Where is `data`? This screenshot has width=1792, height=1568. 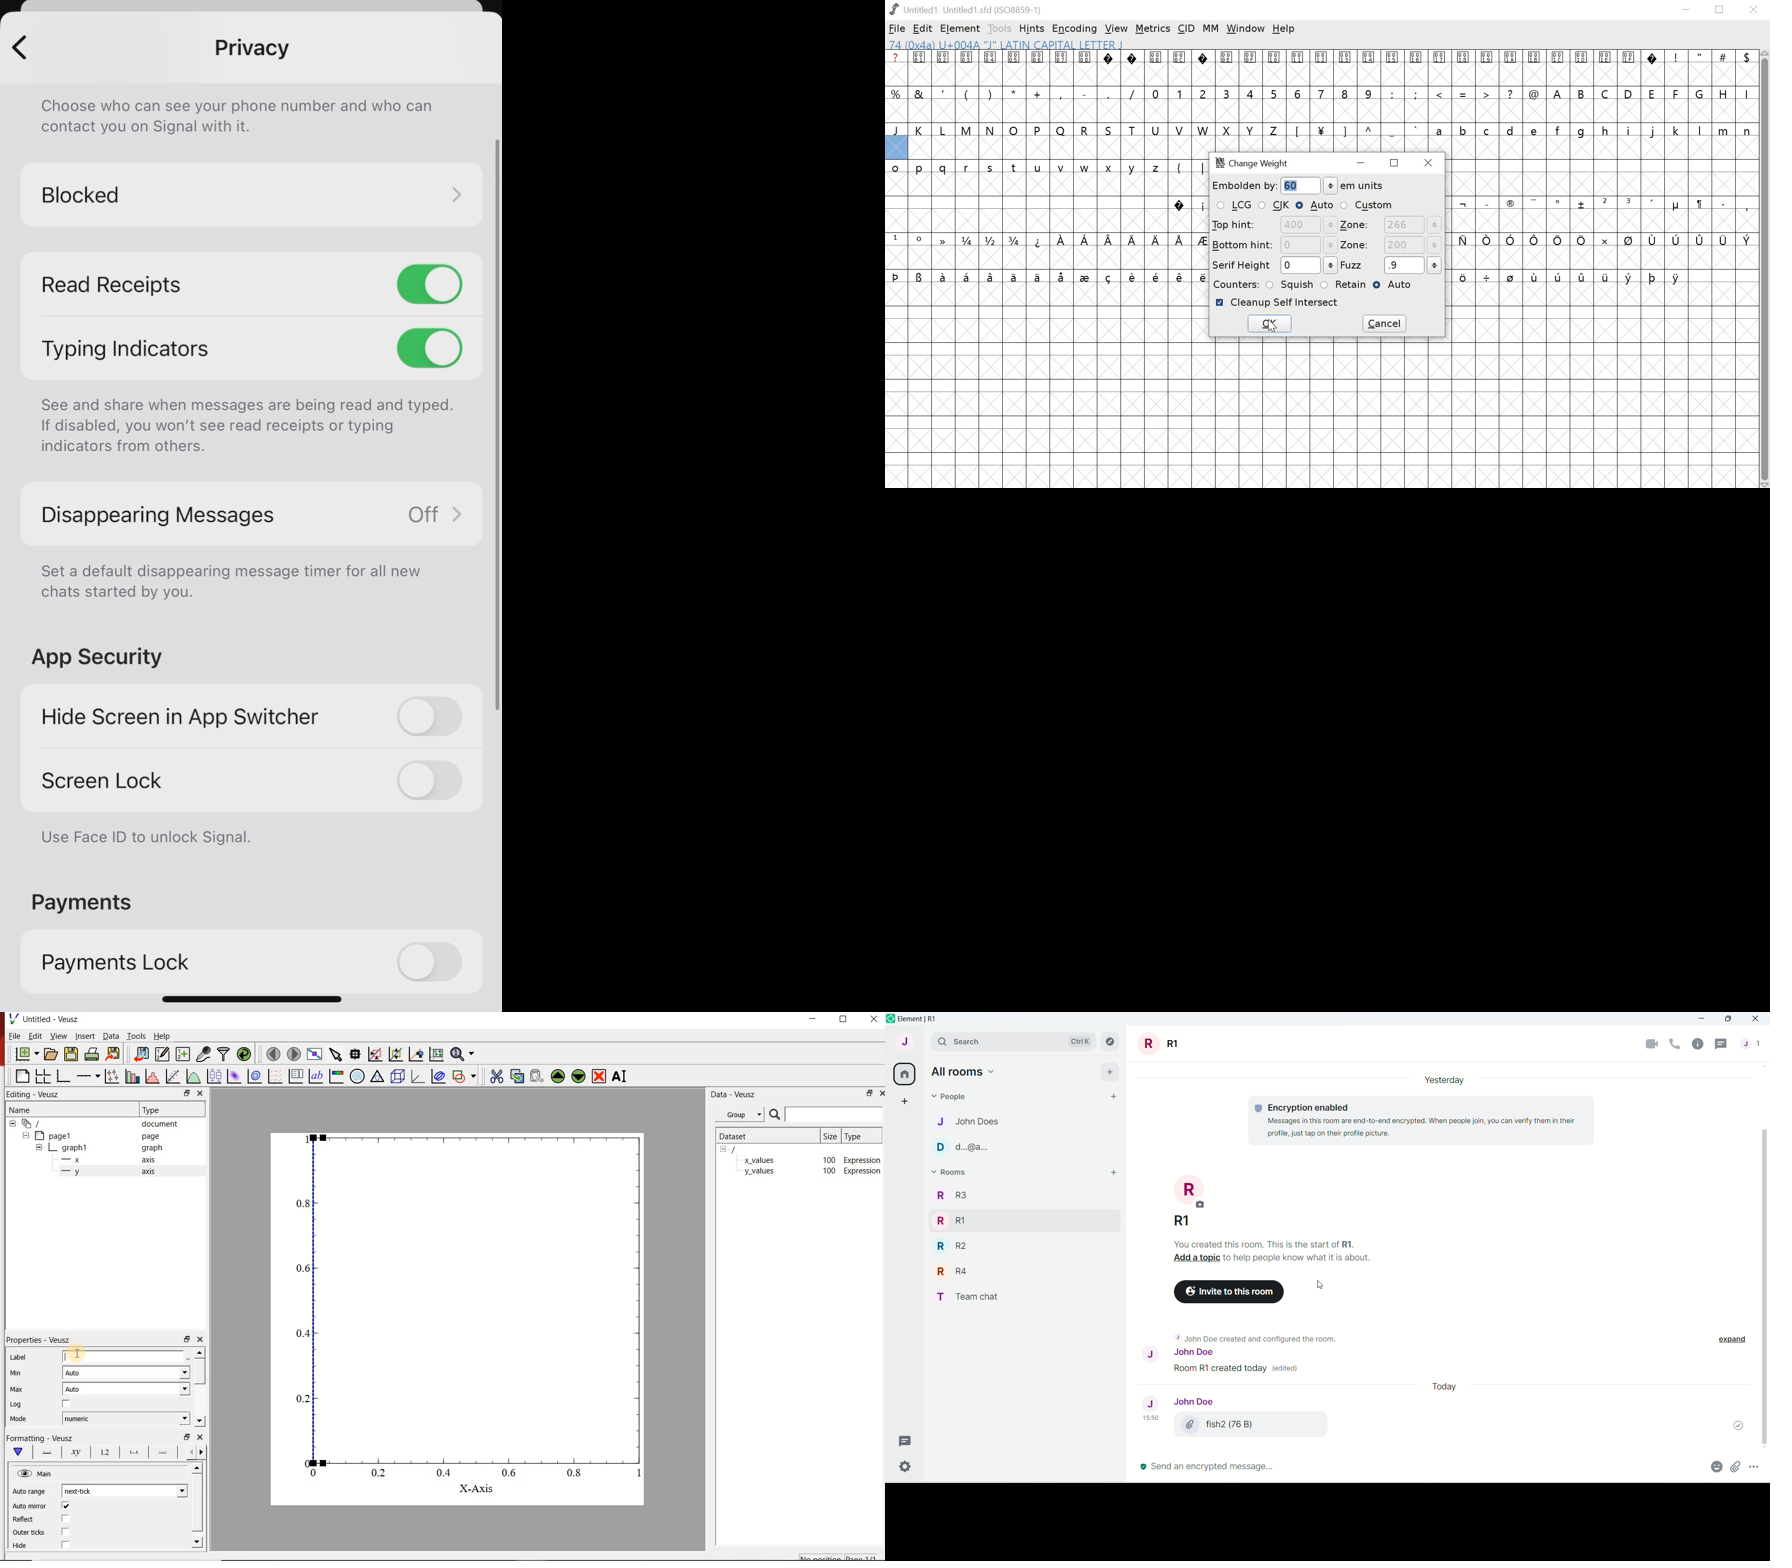 data is located at coordinates (111, 1036).